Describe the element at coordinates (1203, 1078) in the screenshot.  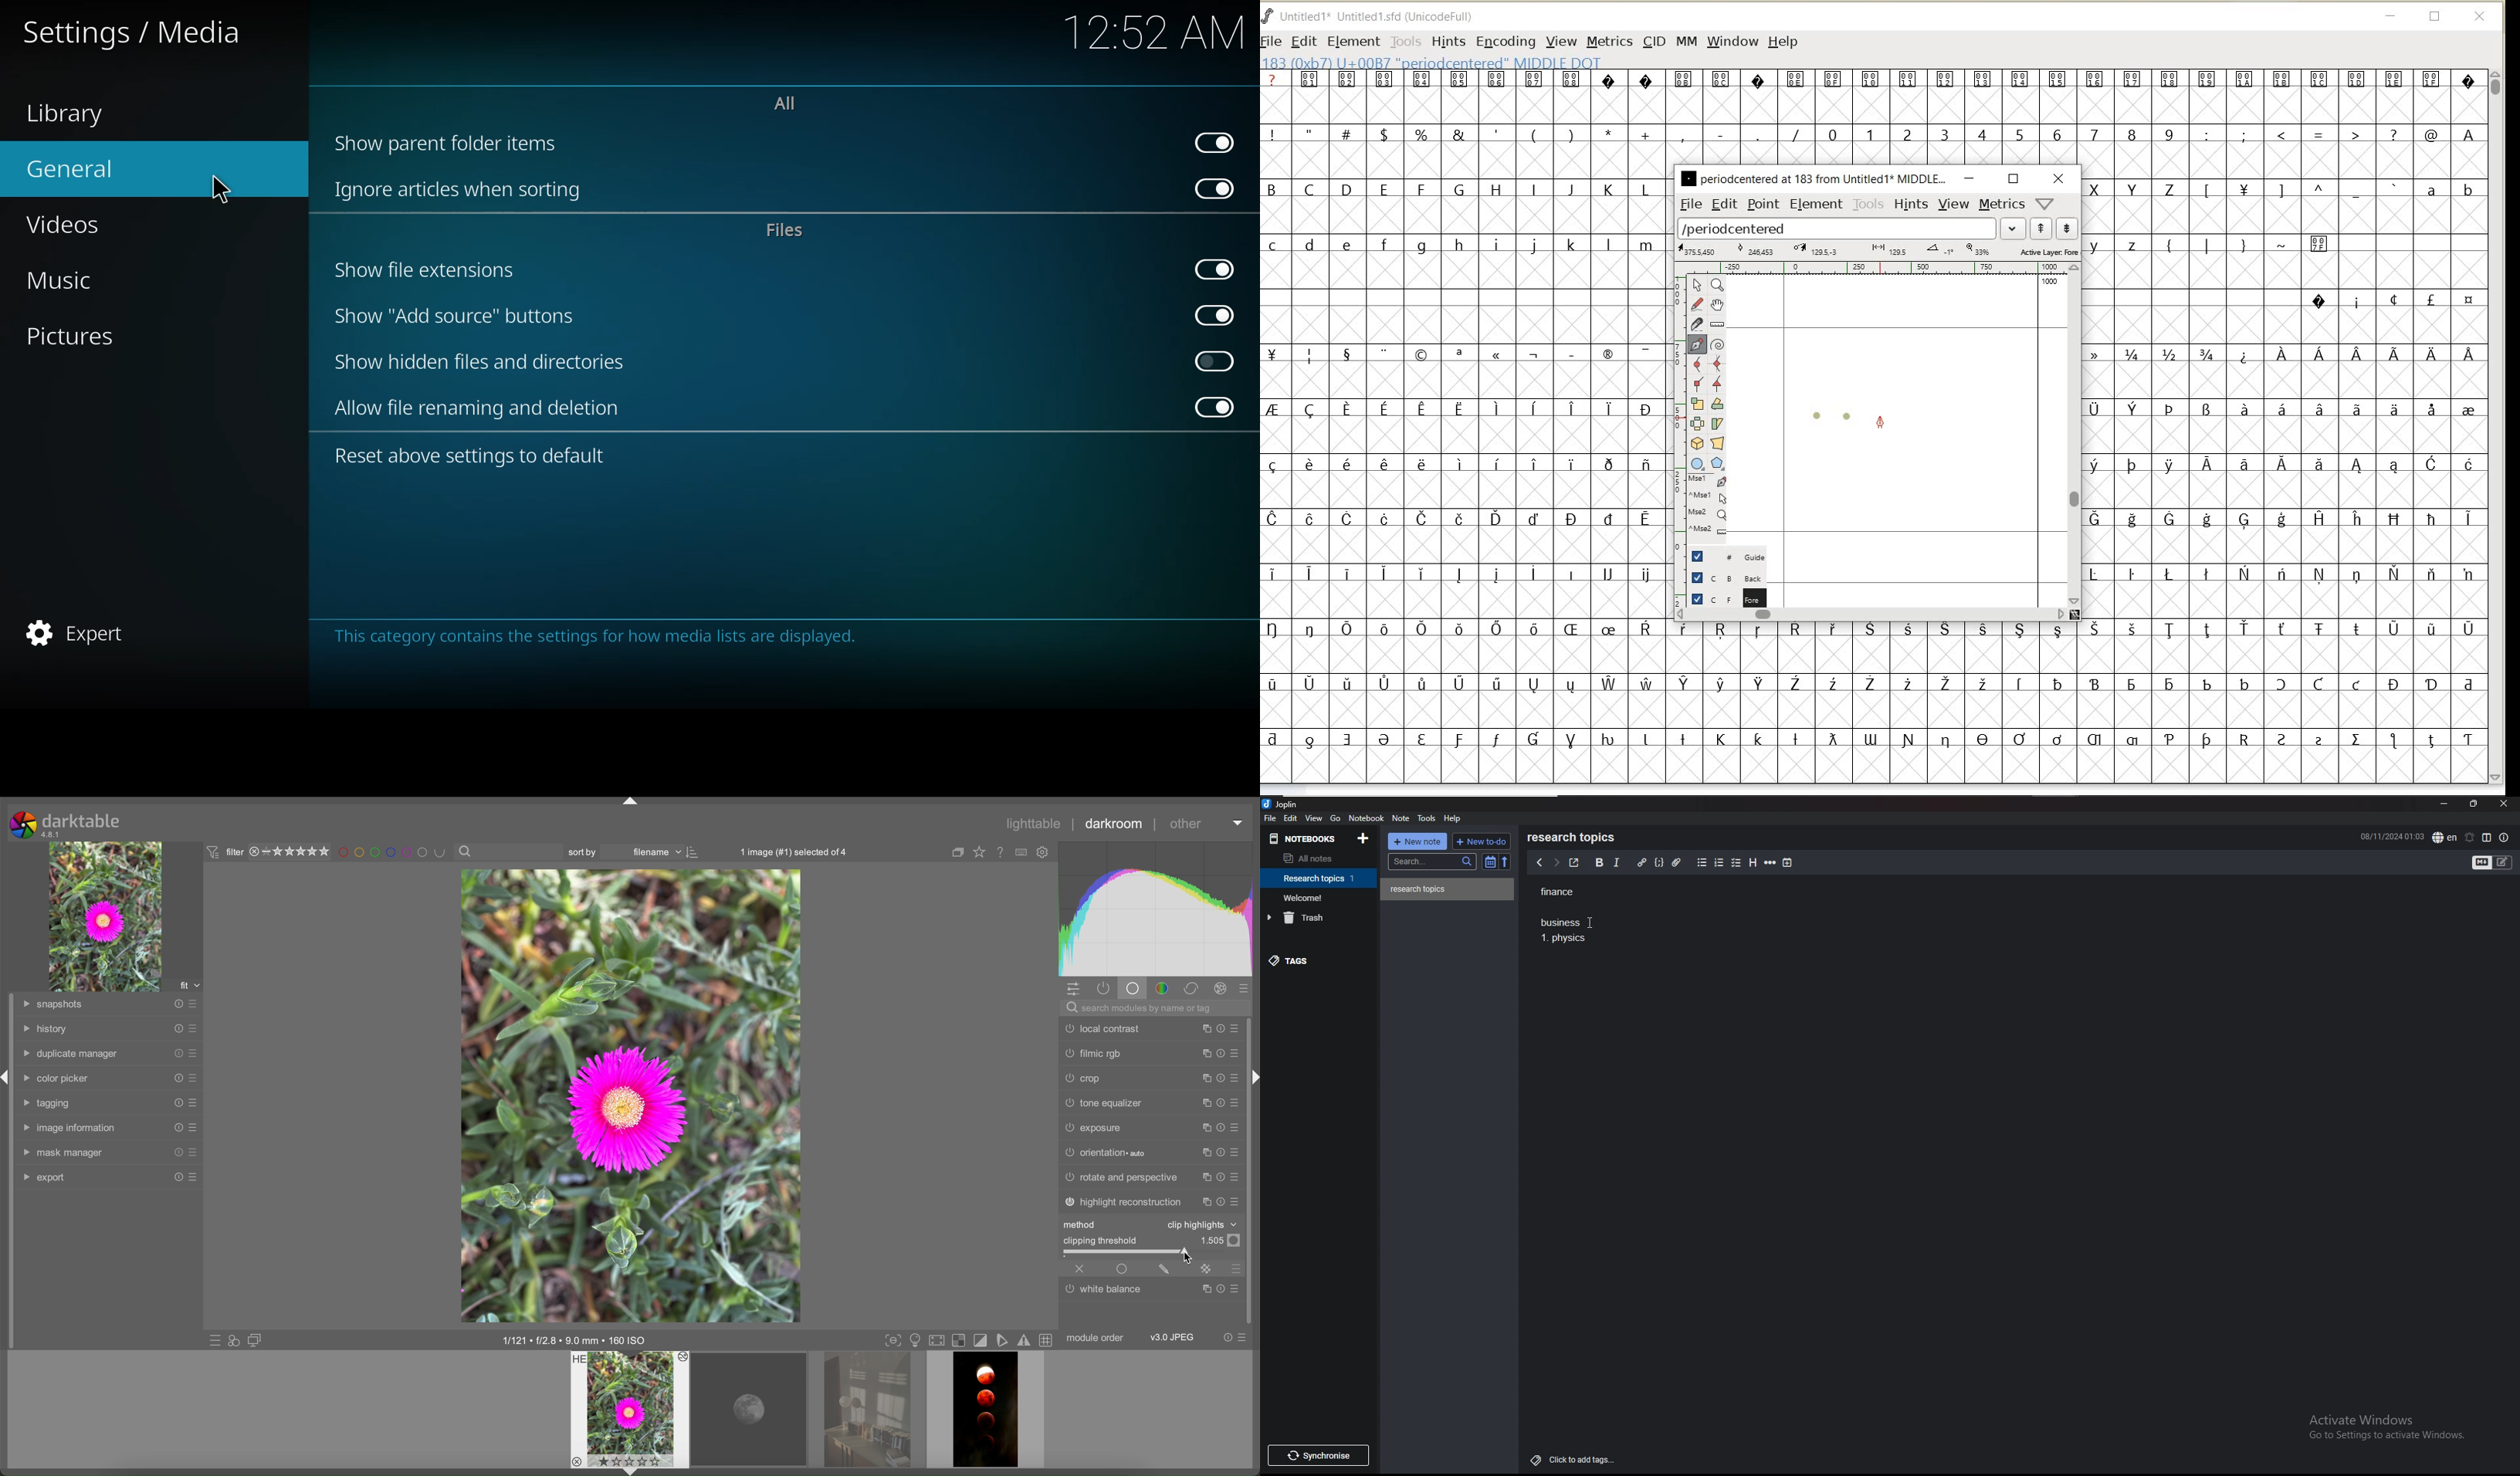
I see `copy` at that location.